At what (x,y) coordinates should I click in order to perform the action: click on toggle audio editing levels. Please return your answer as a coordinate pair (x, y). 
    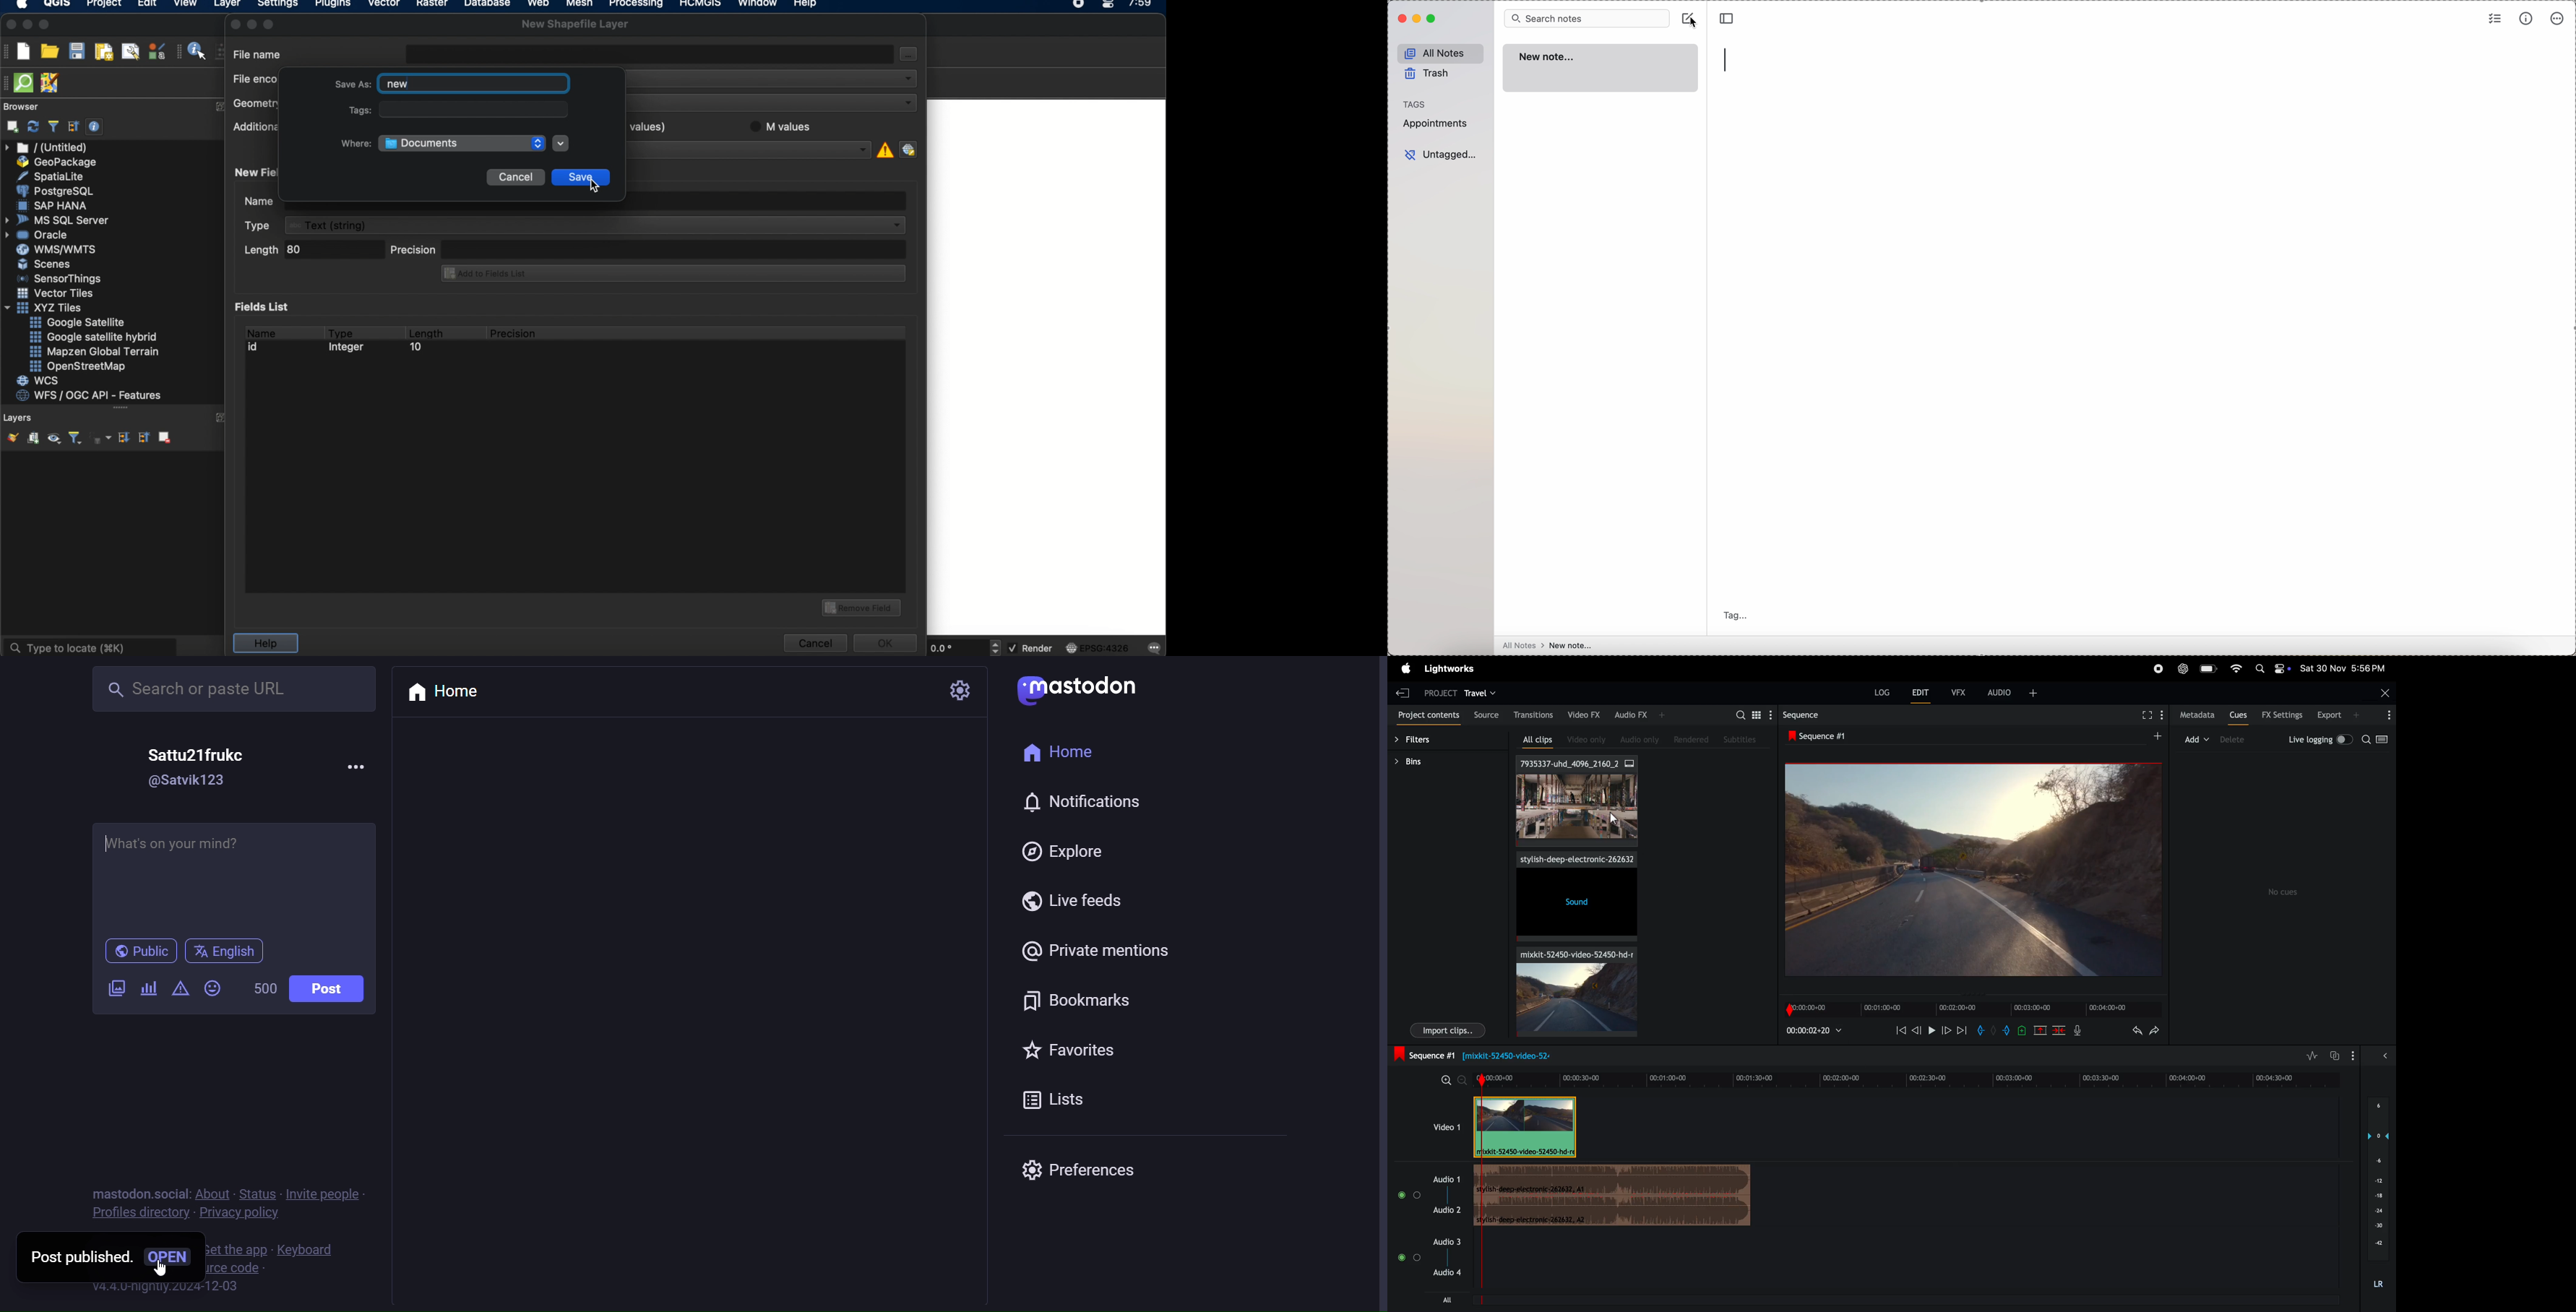
    Looking at the image, I should click on (2309, 1055).